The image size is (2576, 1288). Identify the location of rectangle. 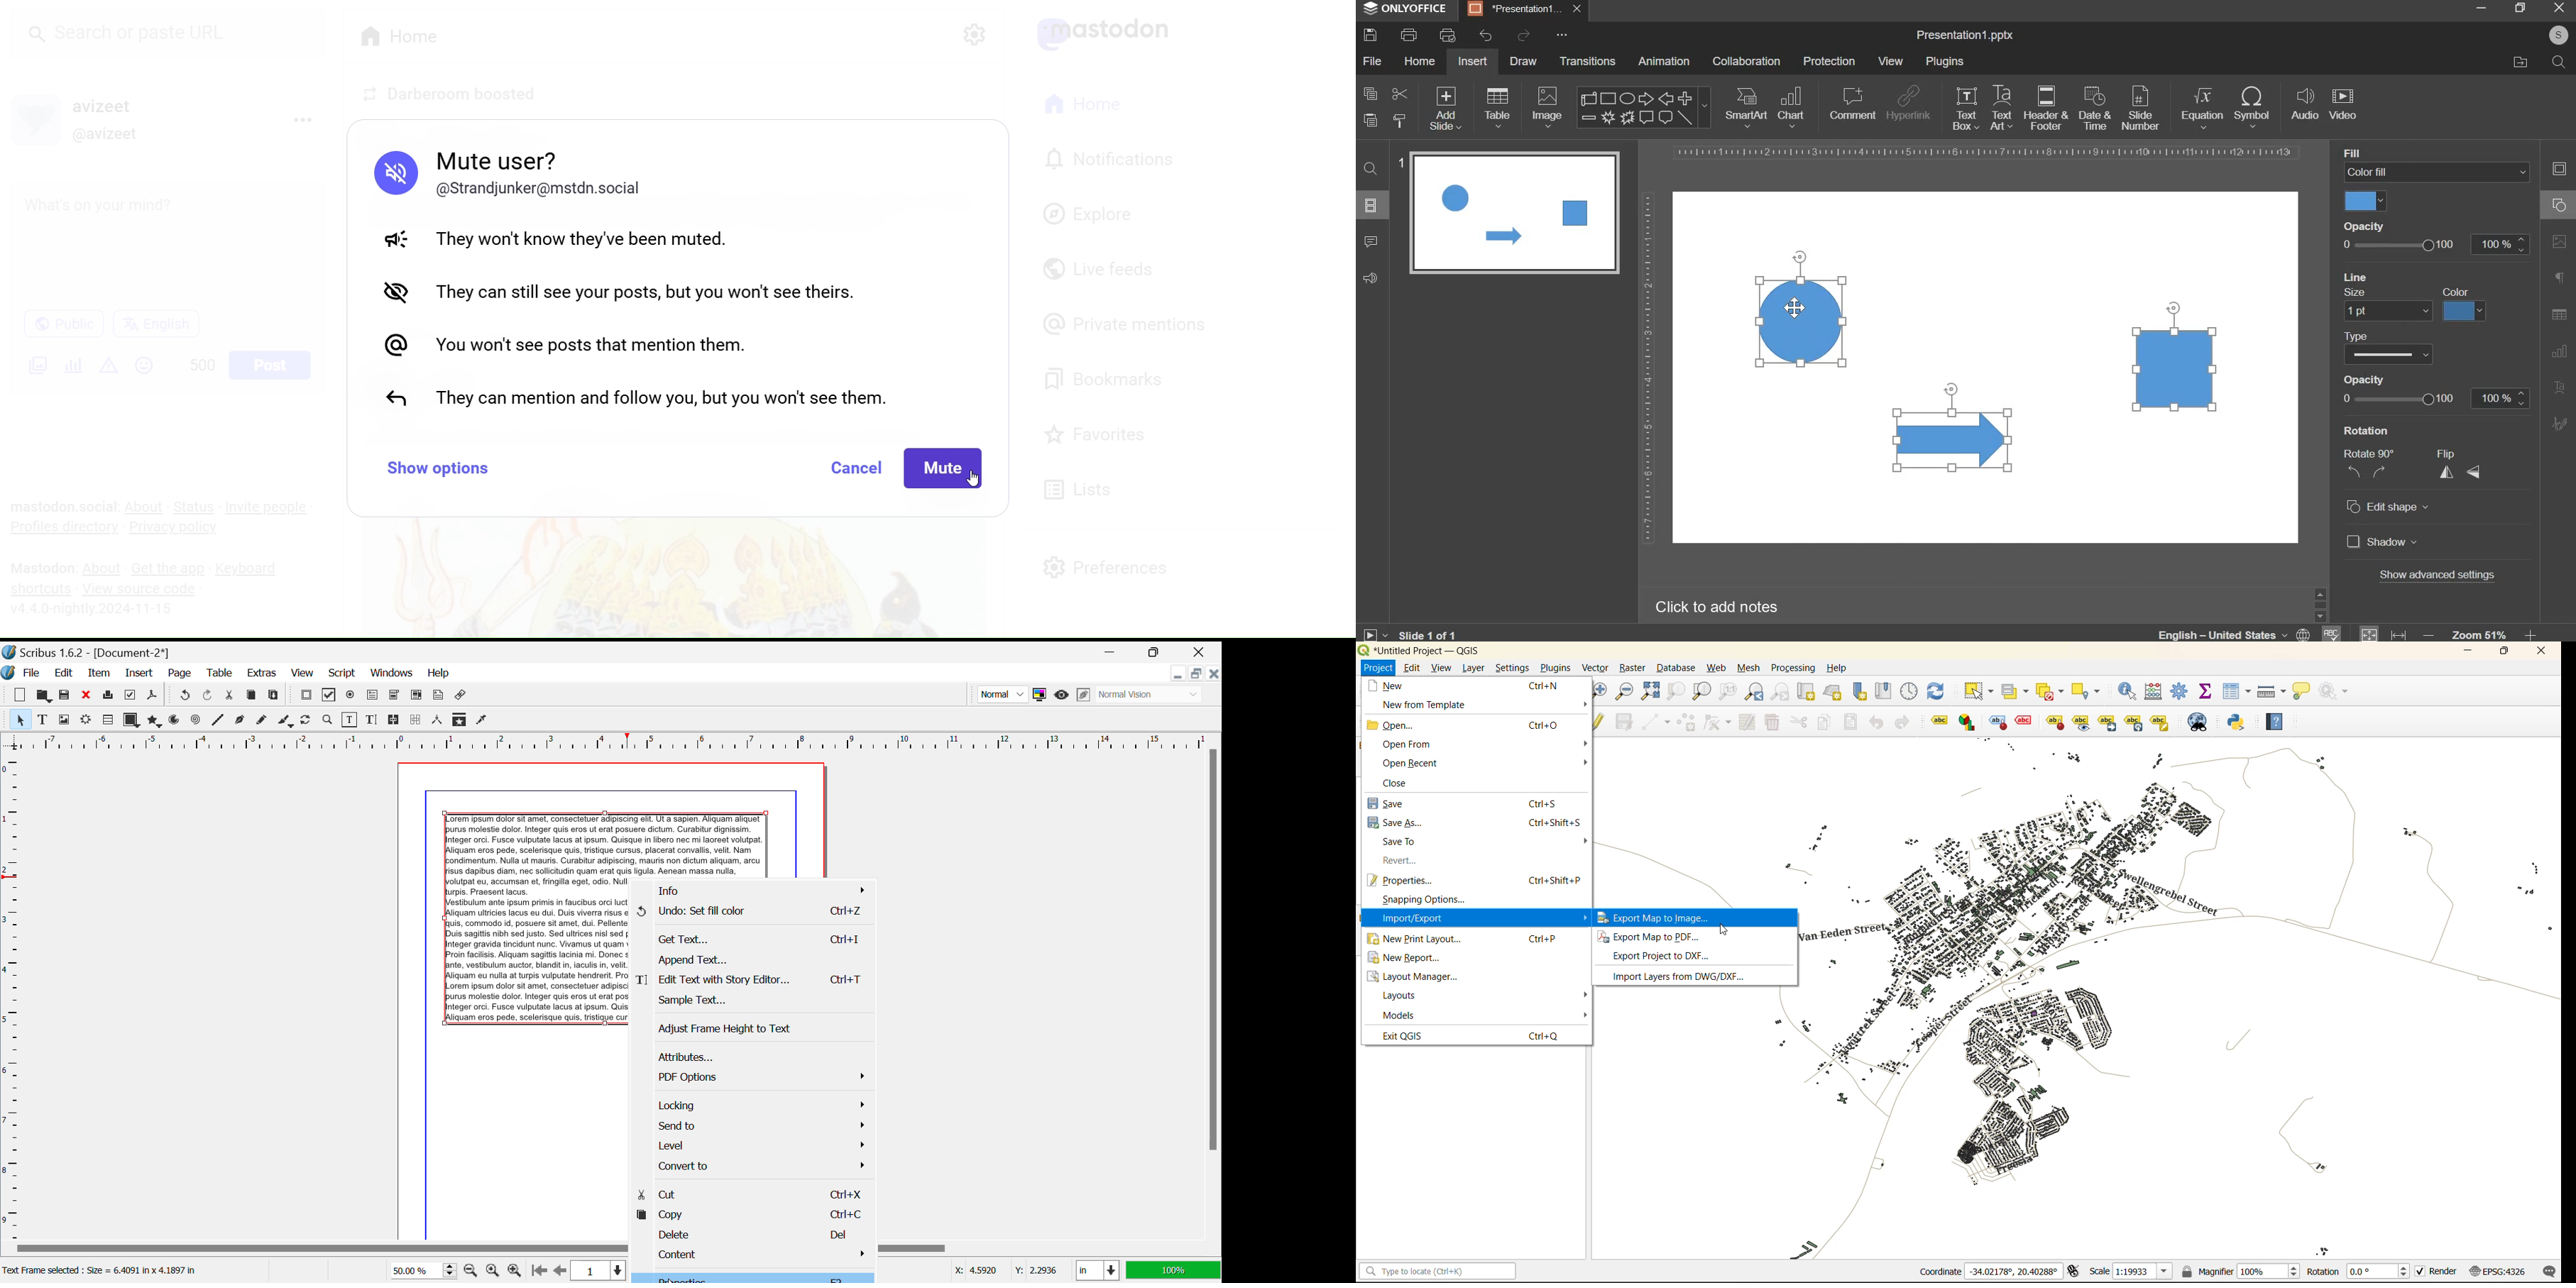
(2176, 368).